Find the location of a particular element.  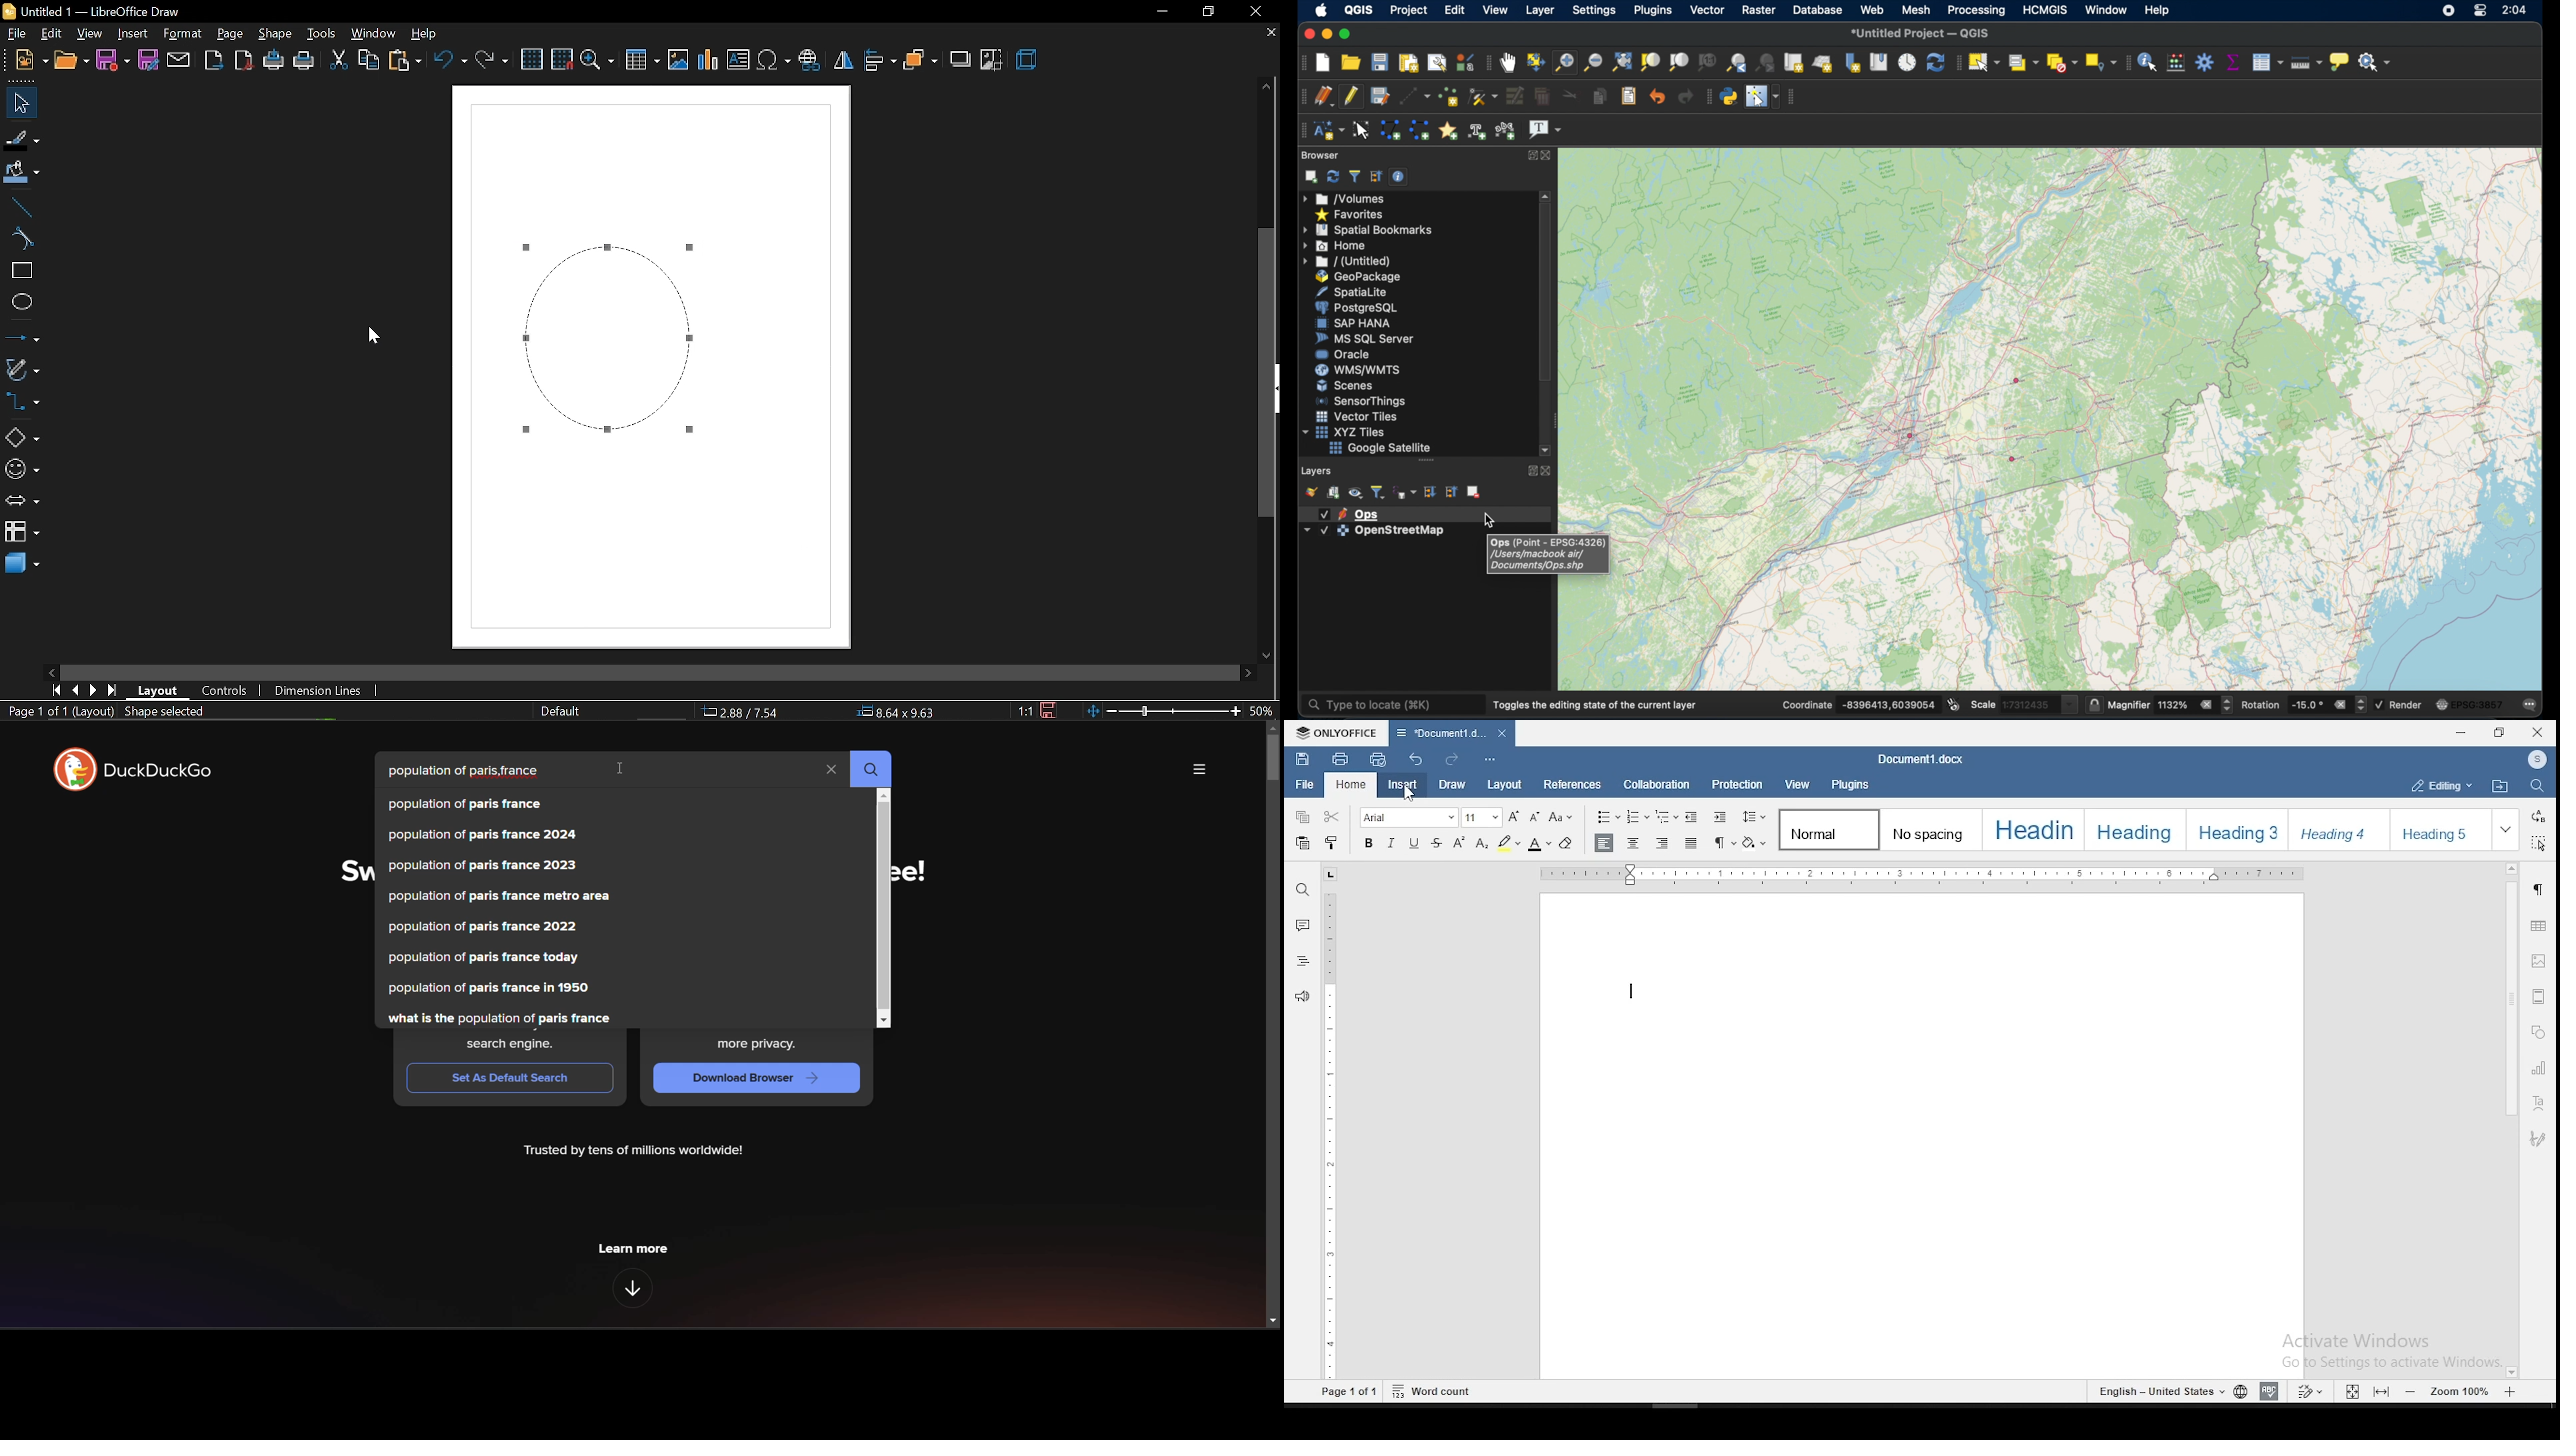

insert hyperlink is located at coordinates (808, 60).